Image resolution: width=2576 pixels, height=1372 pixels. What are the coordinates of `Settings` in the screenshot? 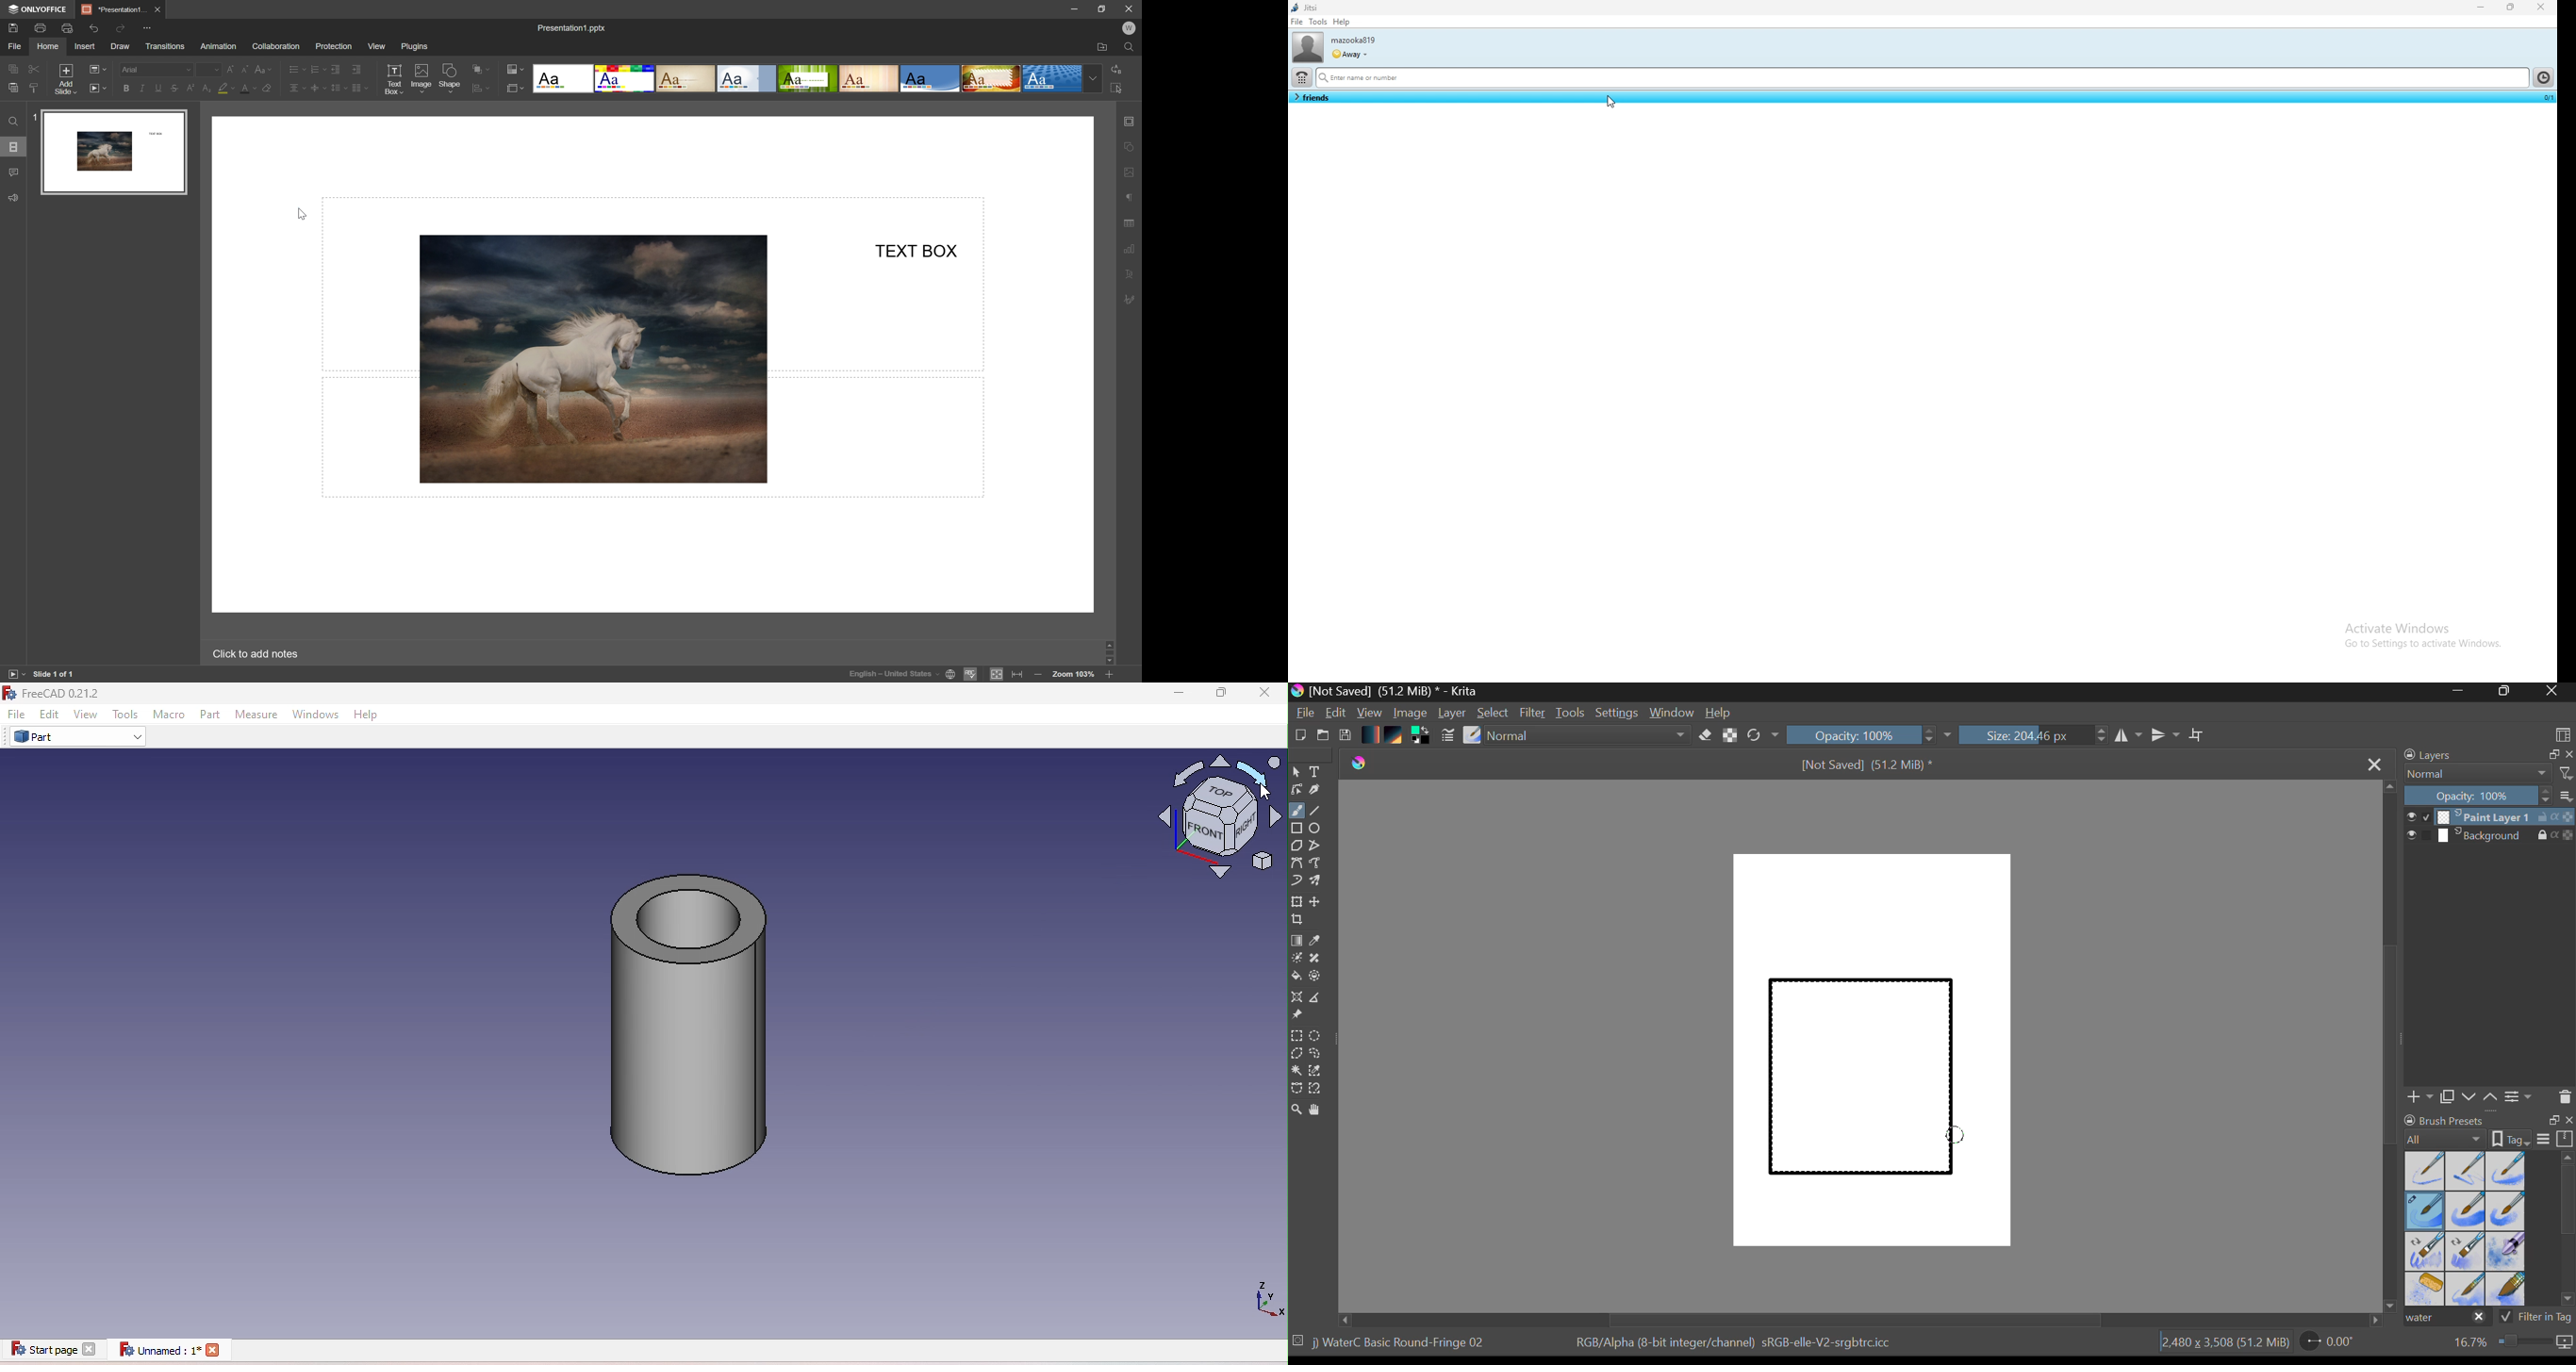 It's located at (1617, 713).